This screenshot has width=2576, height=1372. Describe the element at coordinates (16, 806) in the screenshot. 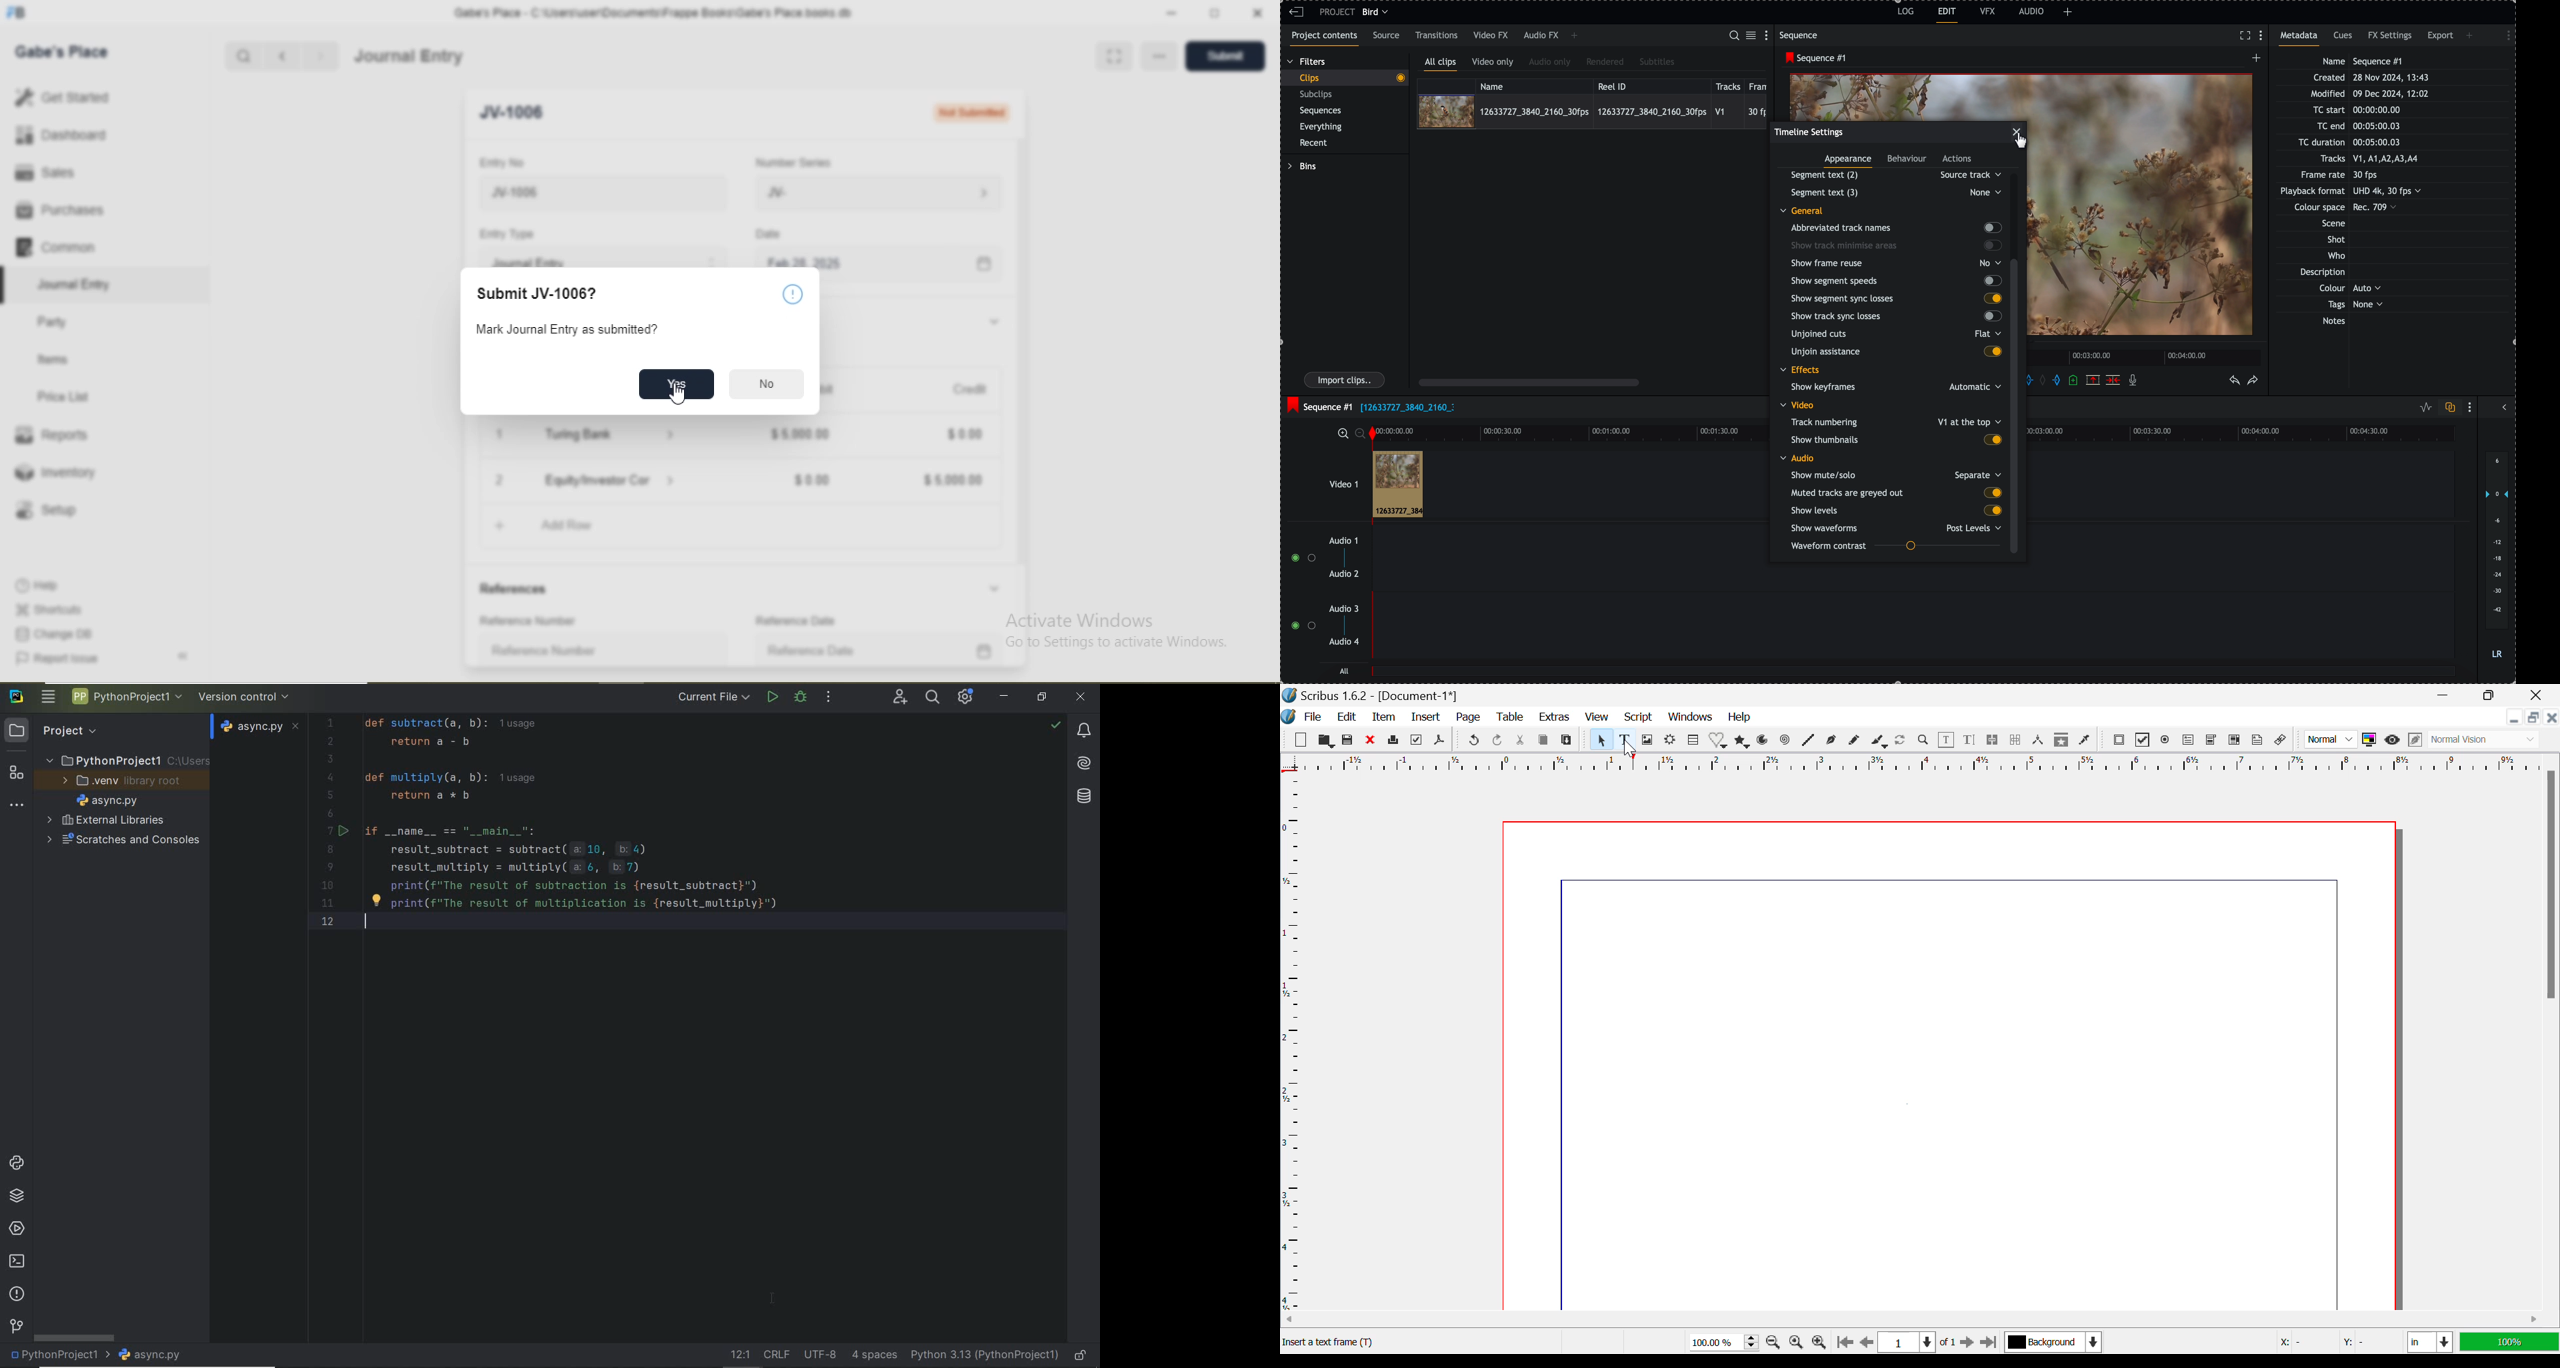

I see `more tool windows` at that location.